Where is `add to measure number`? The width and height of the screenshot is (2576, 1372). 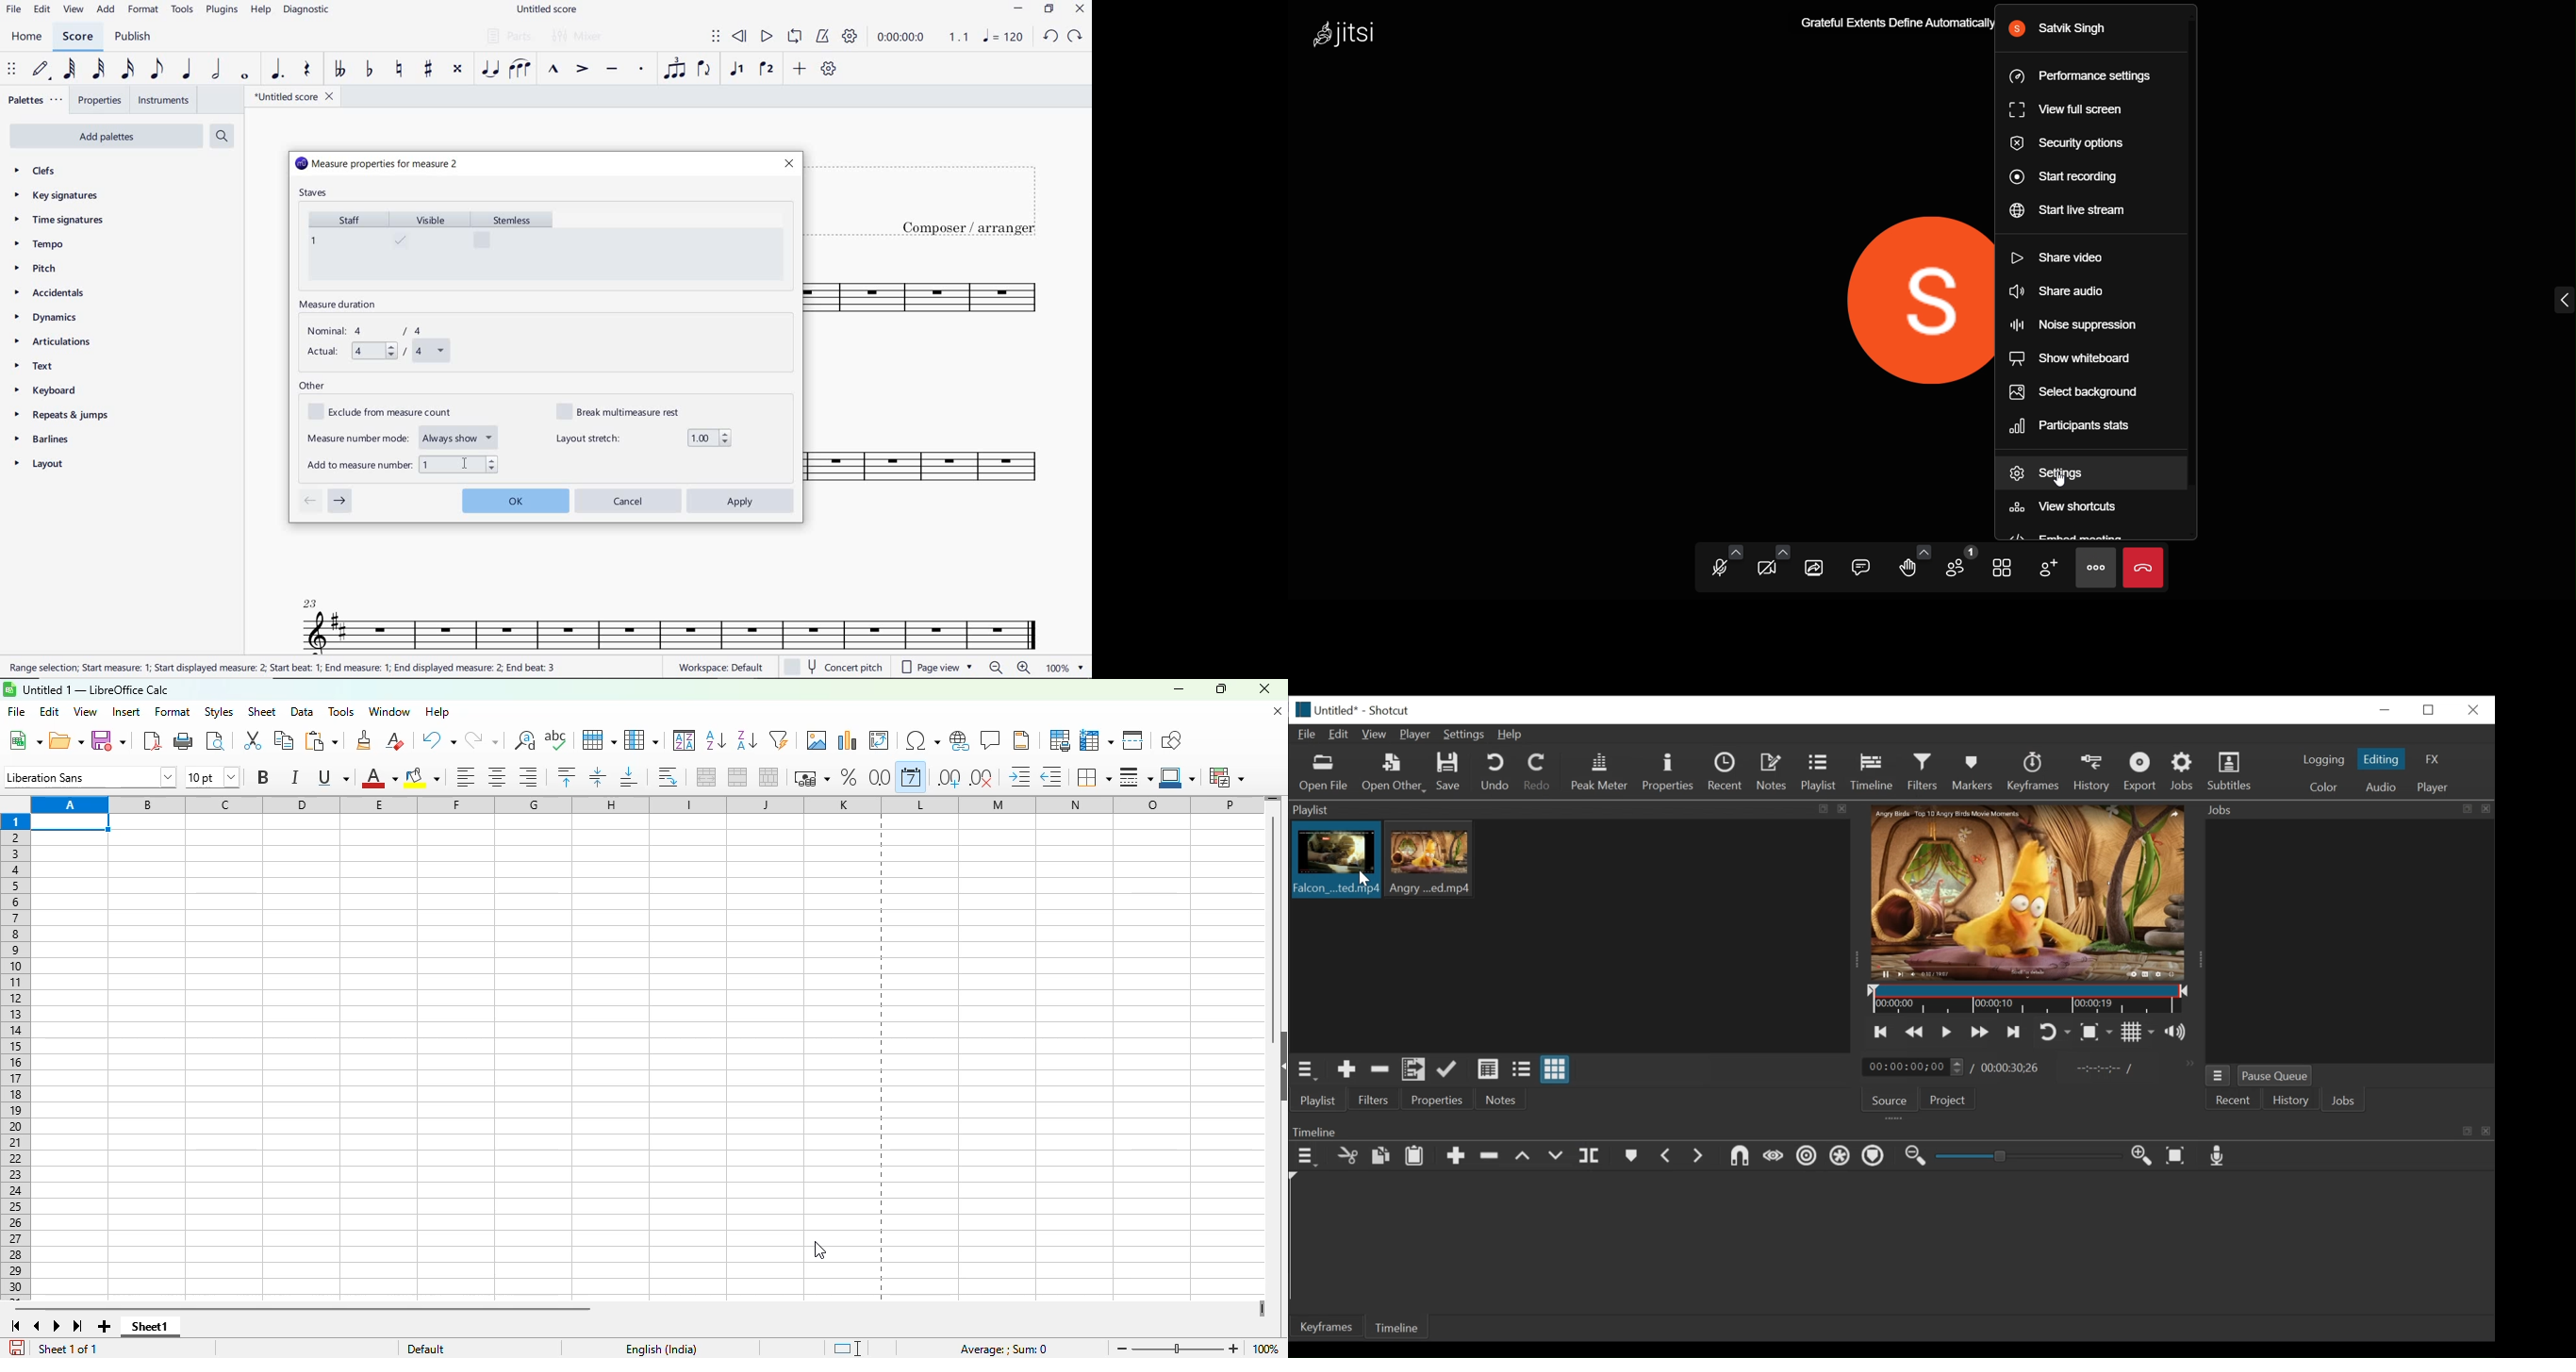
add to measure number is located at coordinates (403, 463).